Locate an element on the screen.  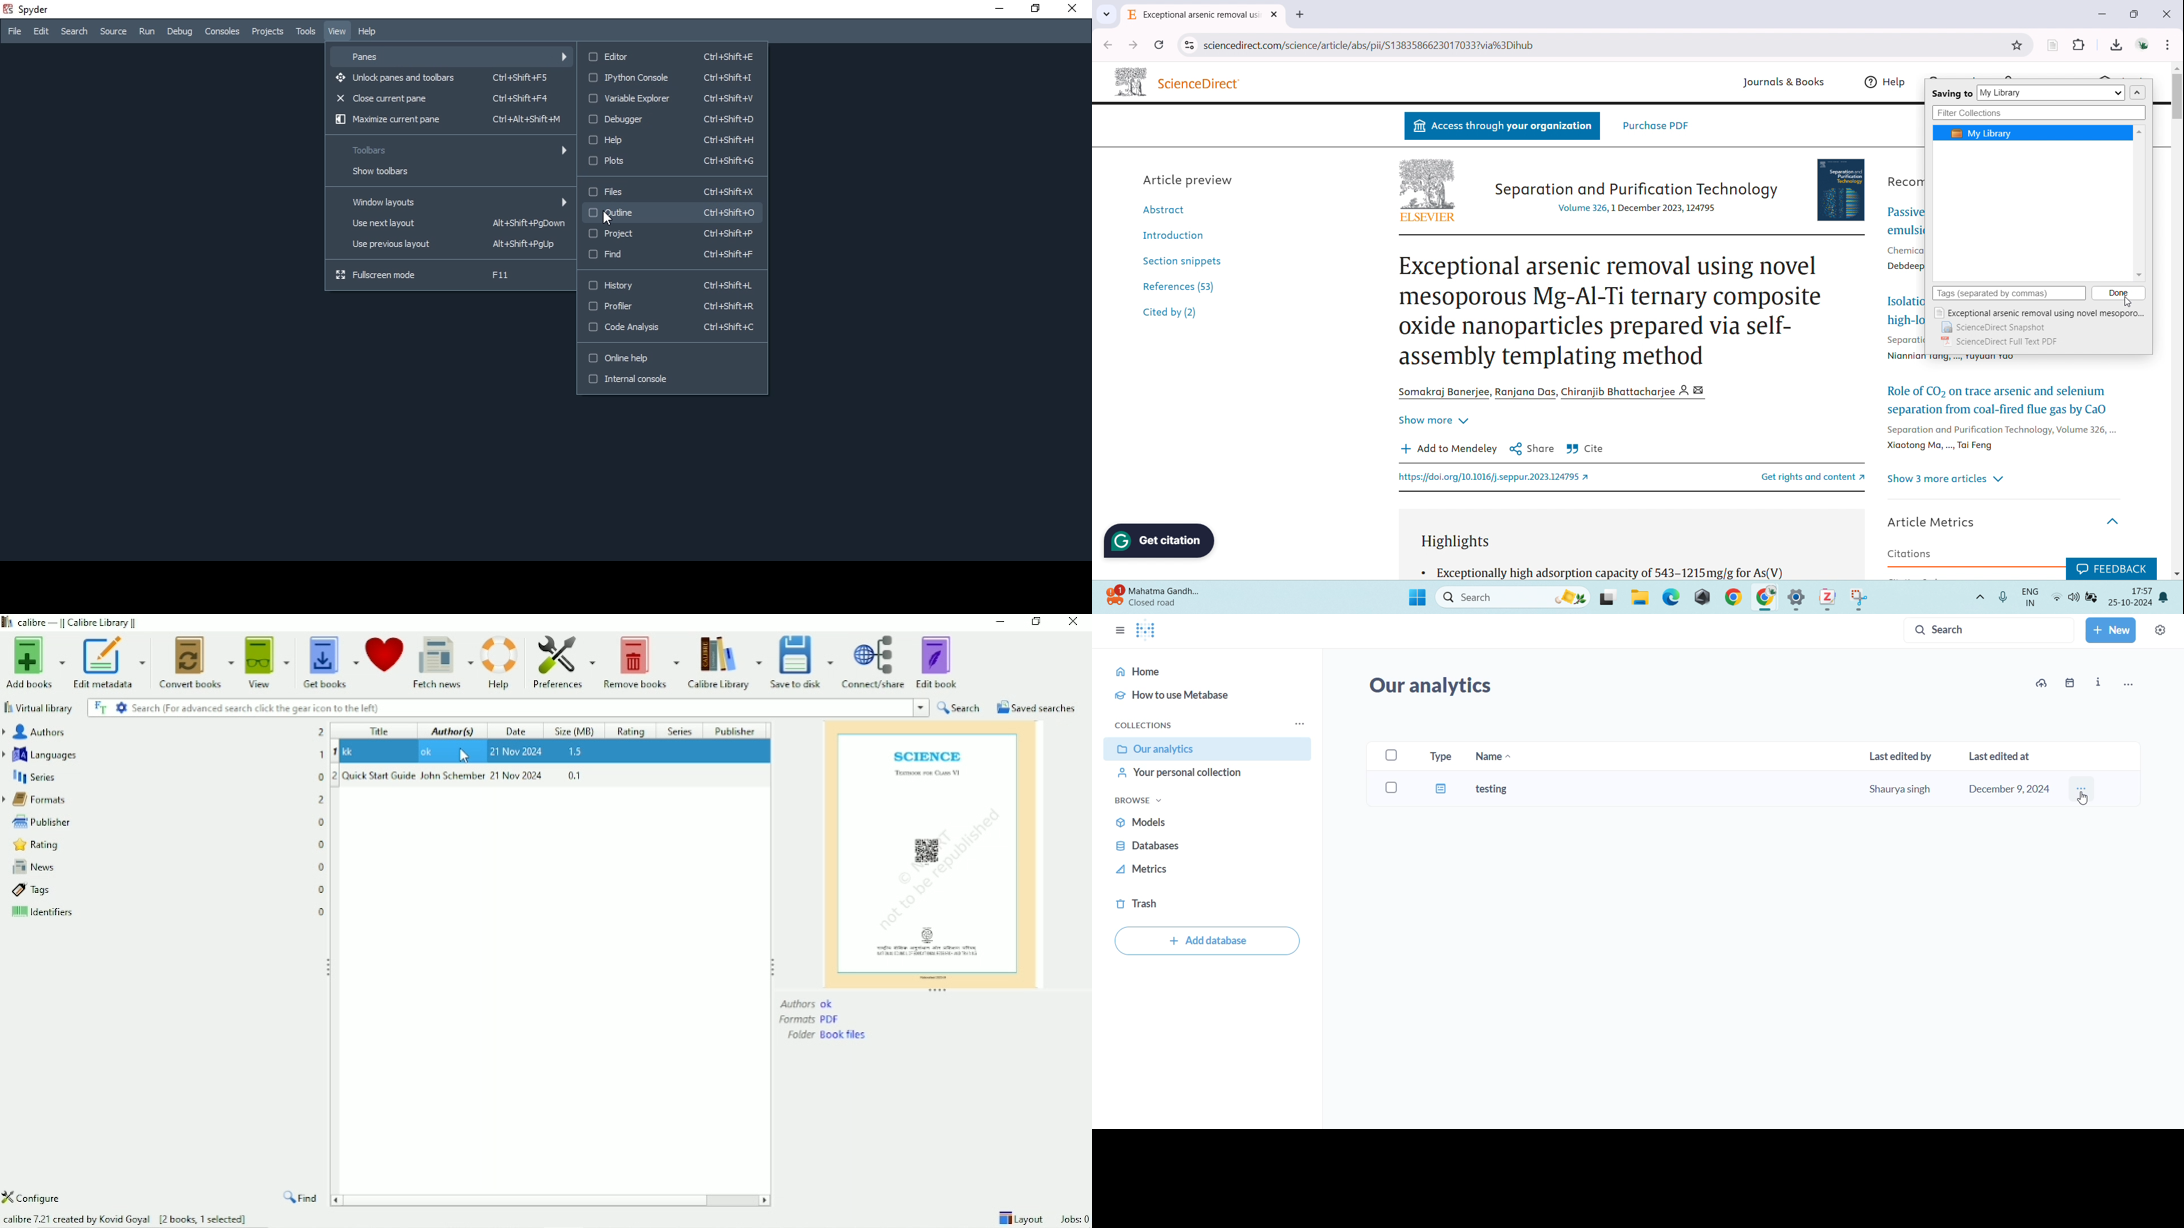
Cursor is located at coordinates (608, 217).